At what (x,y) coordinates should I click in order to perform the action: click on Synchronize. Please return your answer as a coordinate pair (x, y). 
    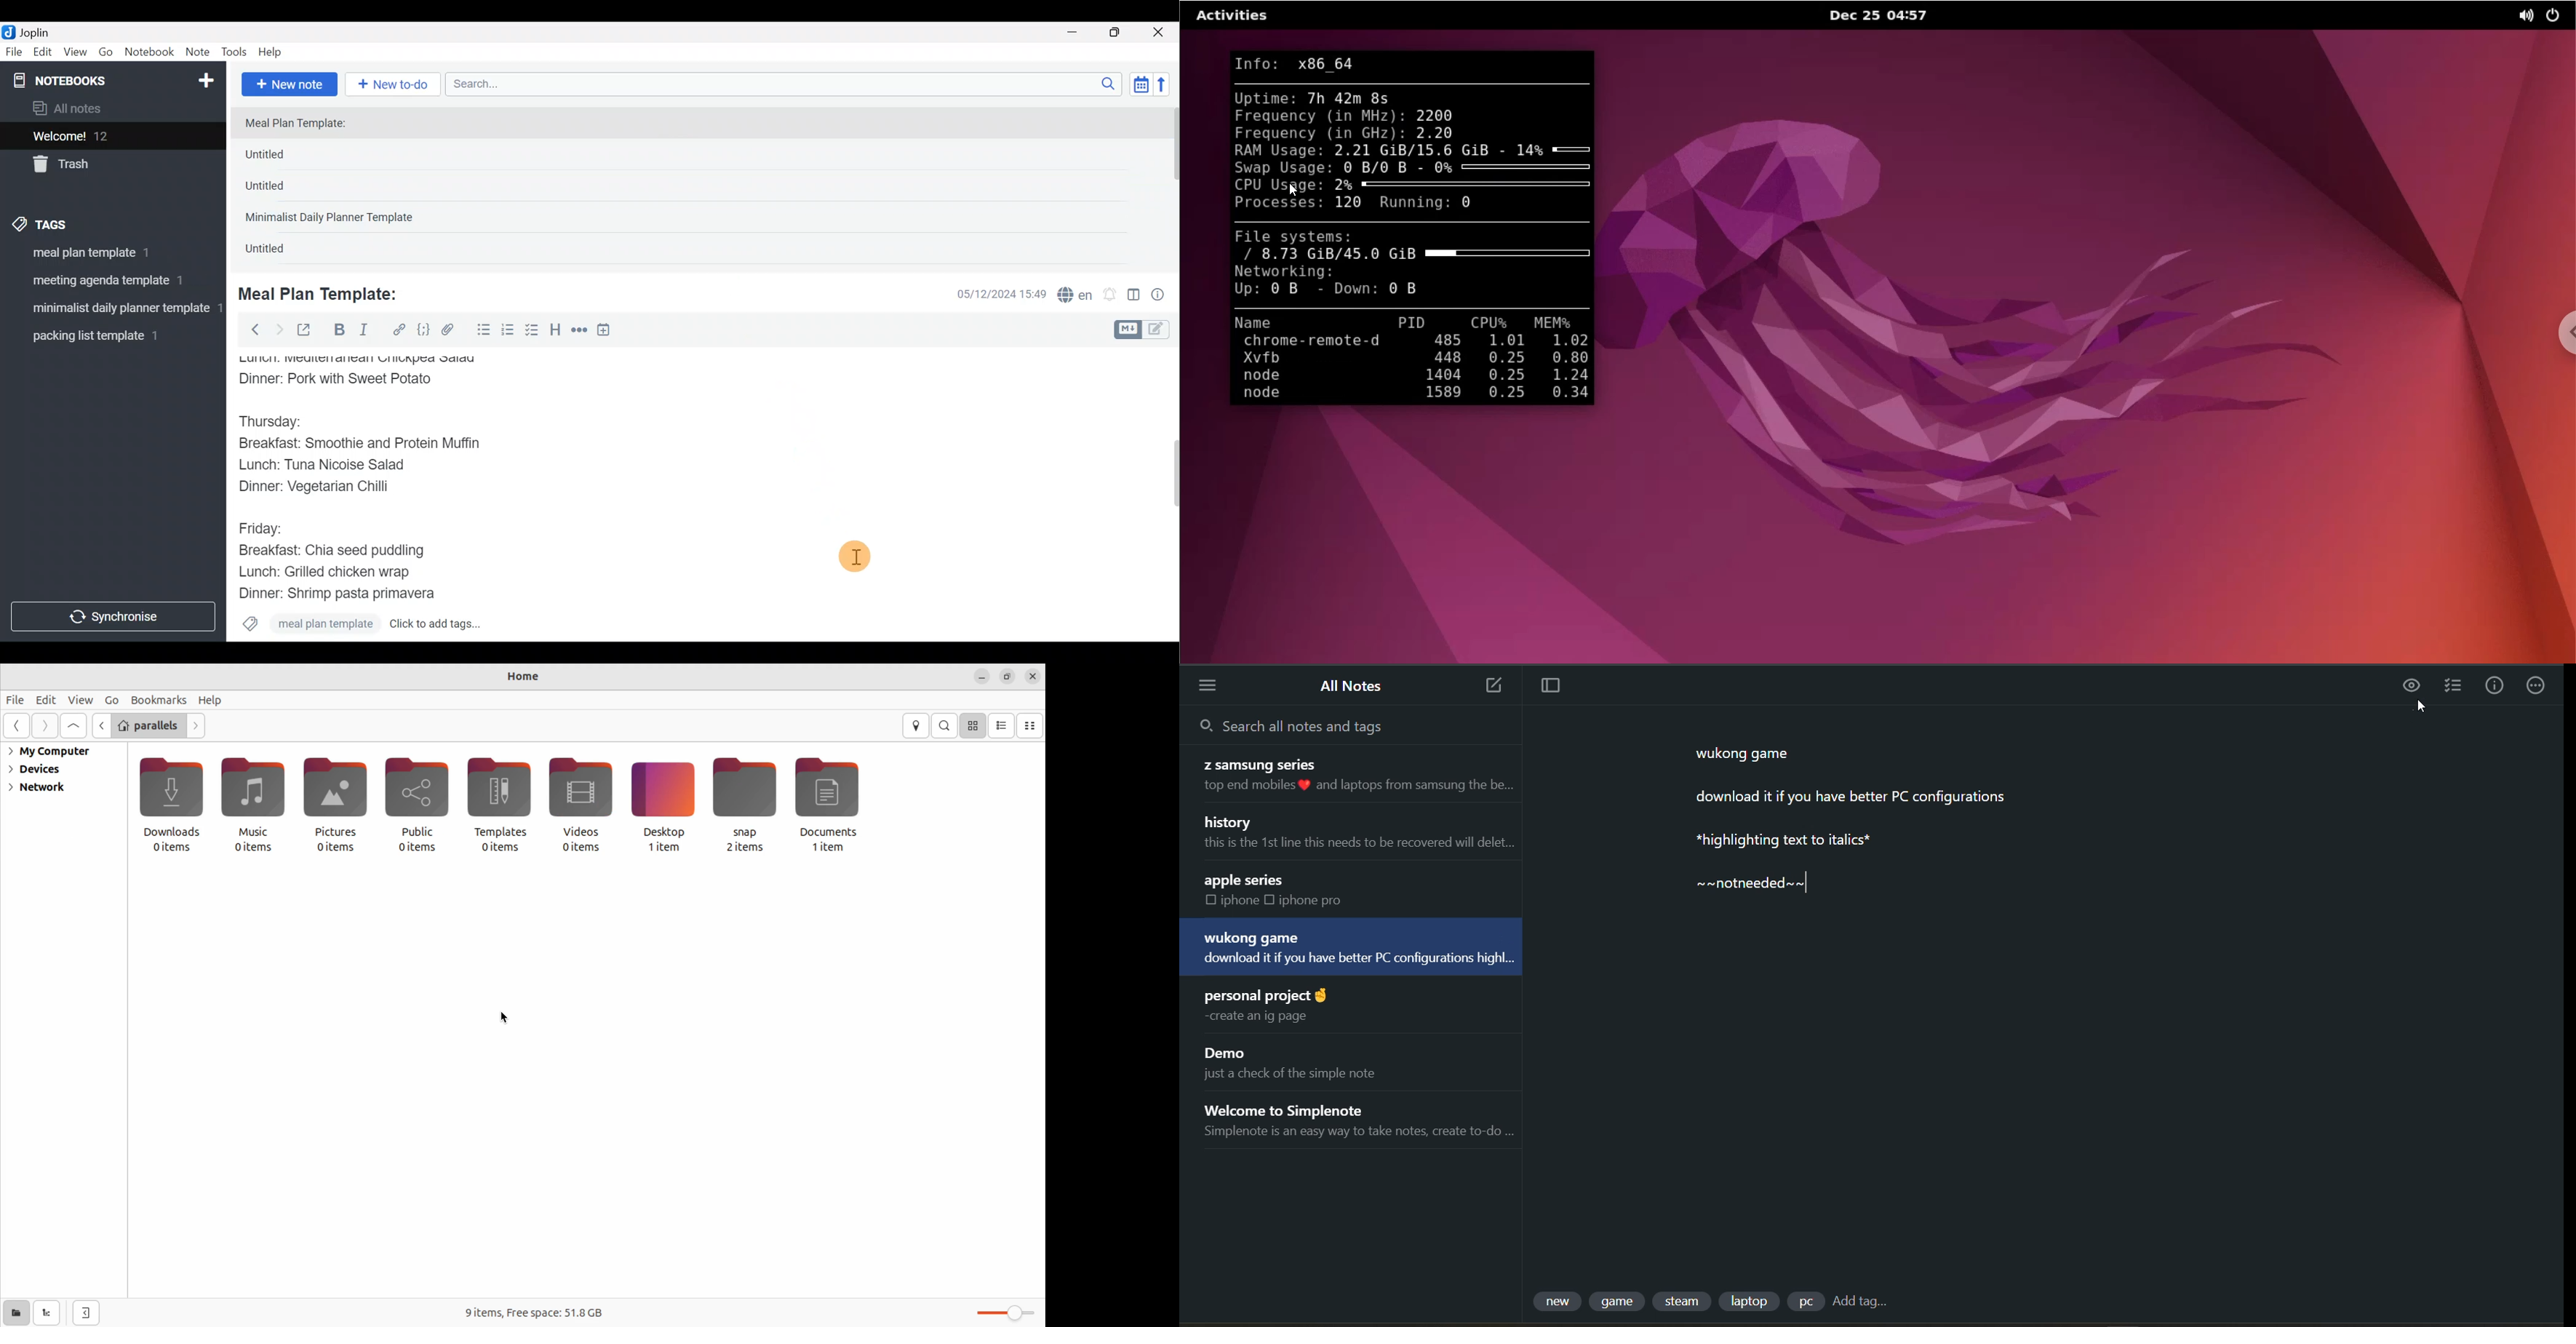
    Looking at the image, I should click on (115, 616).